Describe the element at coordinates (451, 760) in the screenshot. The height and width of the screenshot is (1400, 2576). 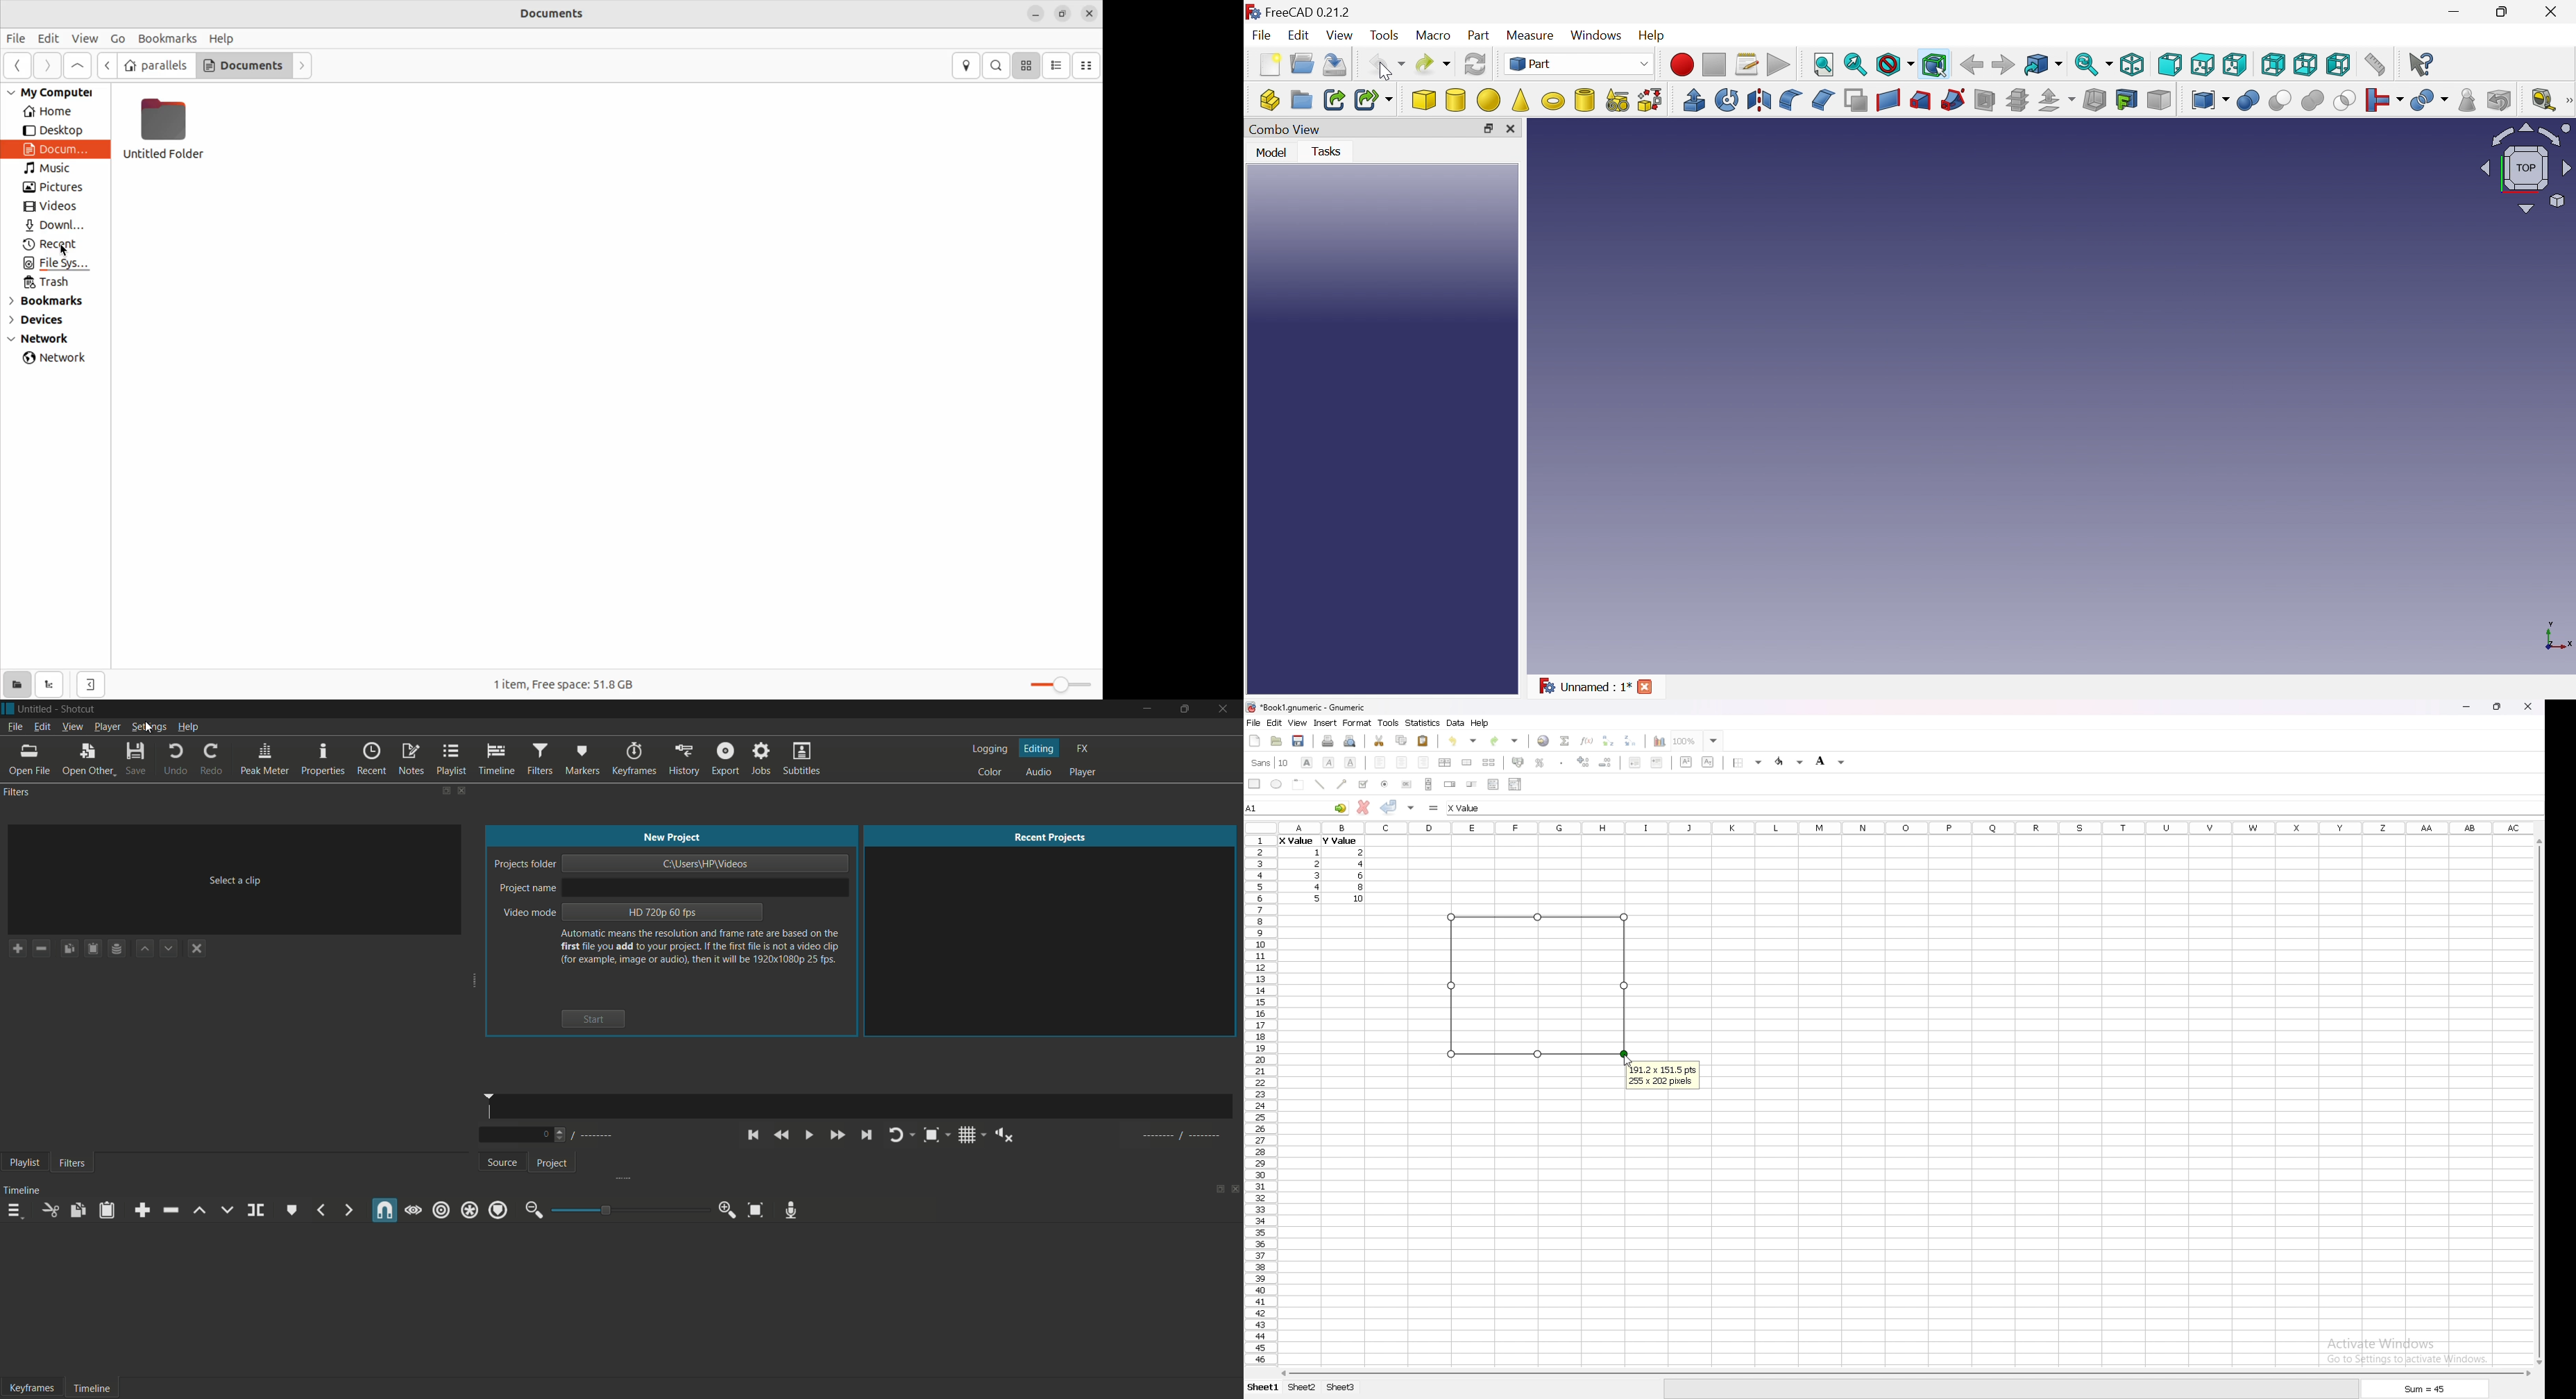
I see `playlist` at that location.